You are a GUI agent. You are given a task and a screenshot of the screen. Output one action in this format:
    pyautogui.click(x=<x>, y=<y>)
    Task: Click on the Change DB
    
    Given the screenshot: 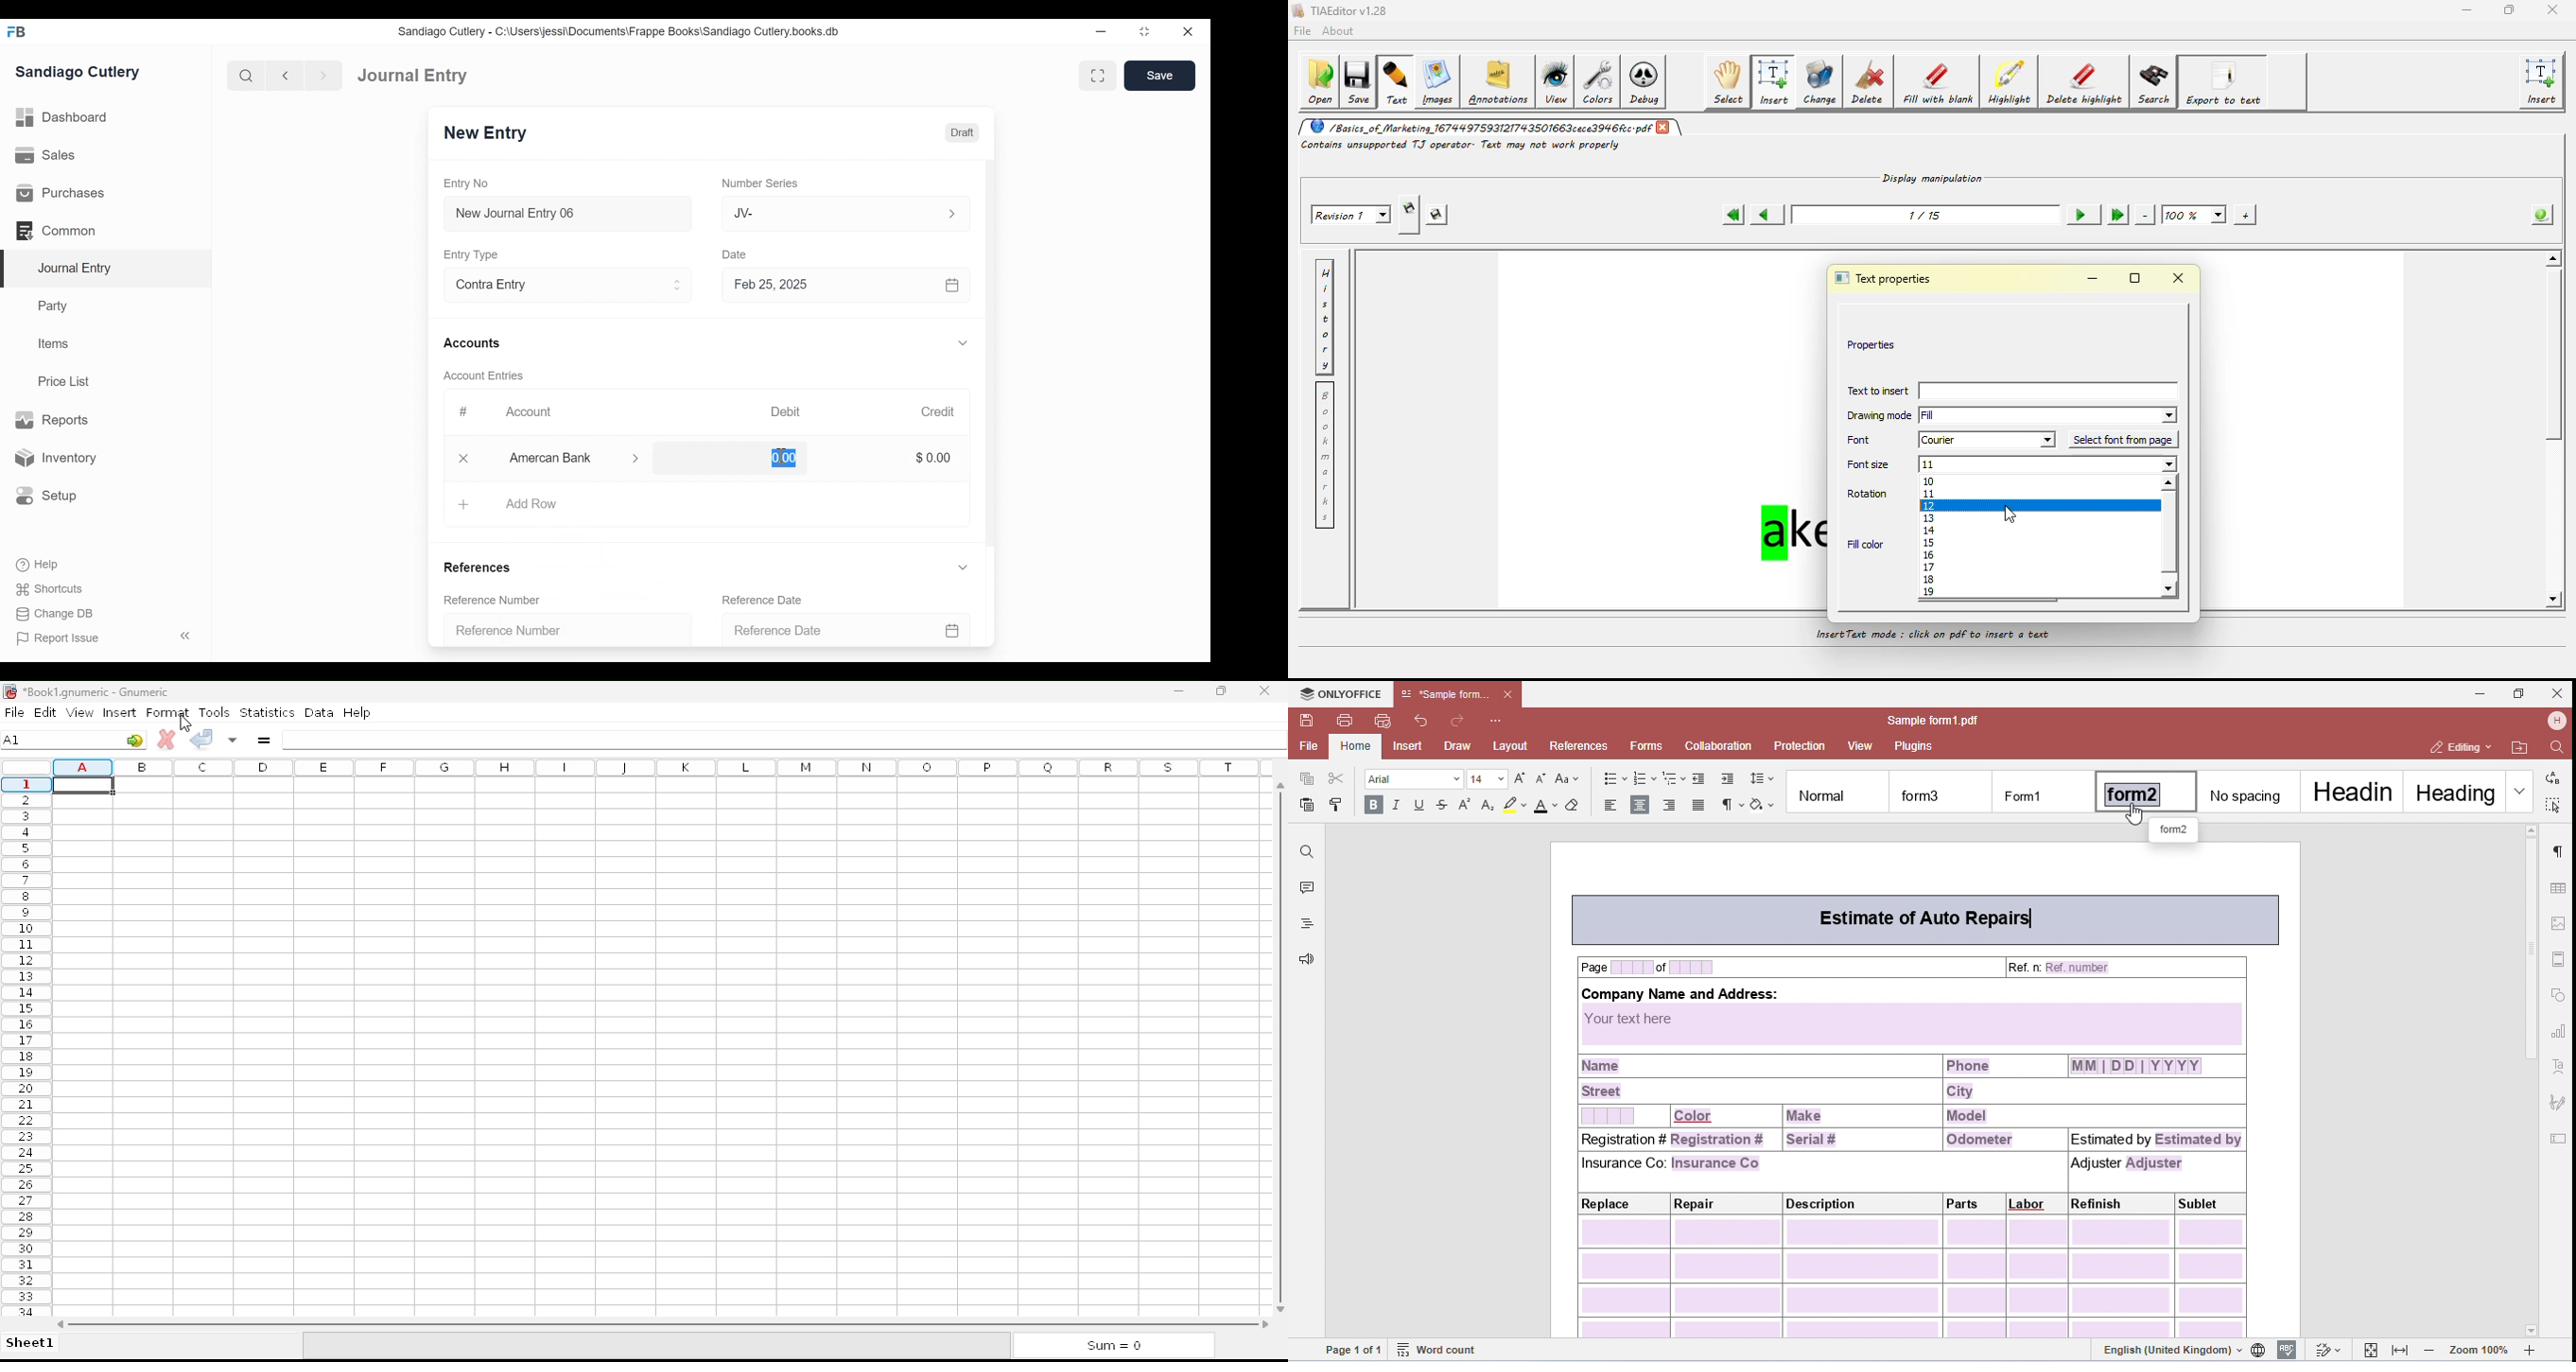 What is the action you would take?
    pyautogui.click(x=57, y=615)
    